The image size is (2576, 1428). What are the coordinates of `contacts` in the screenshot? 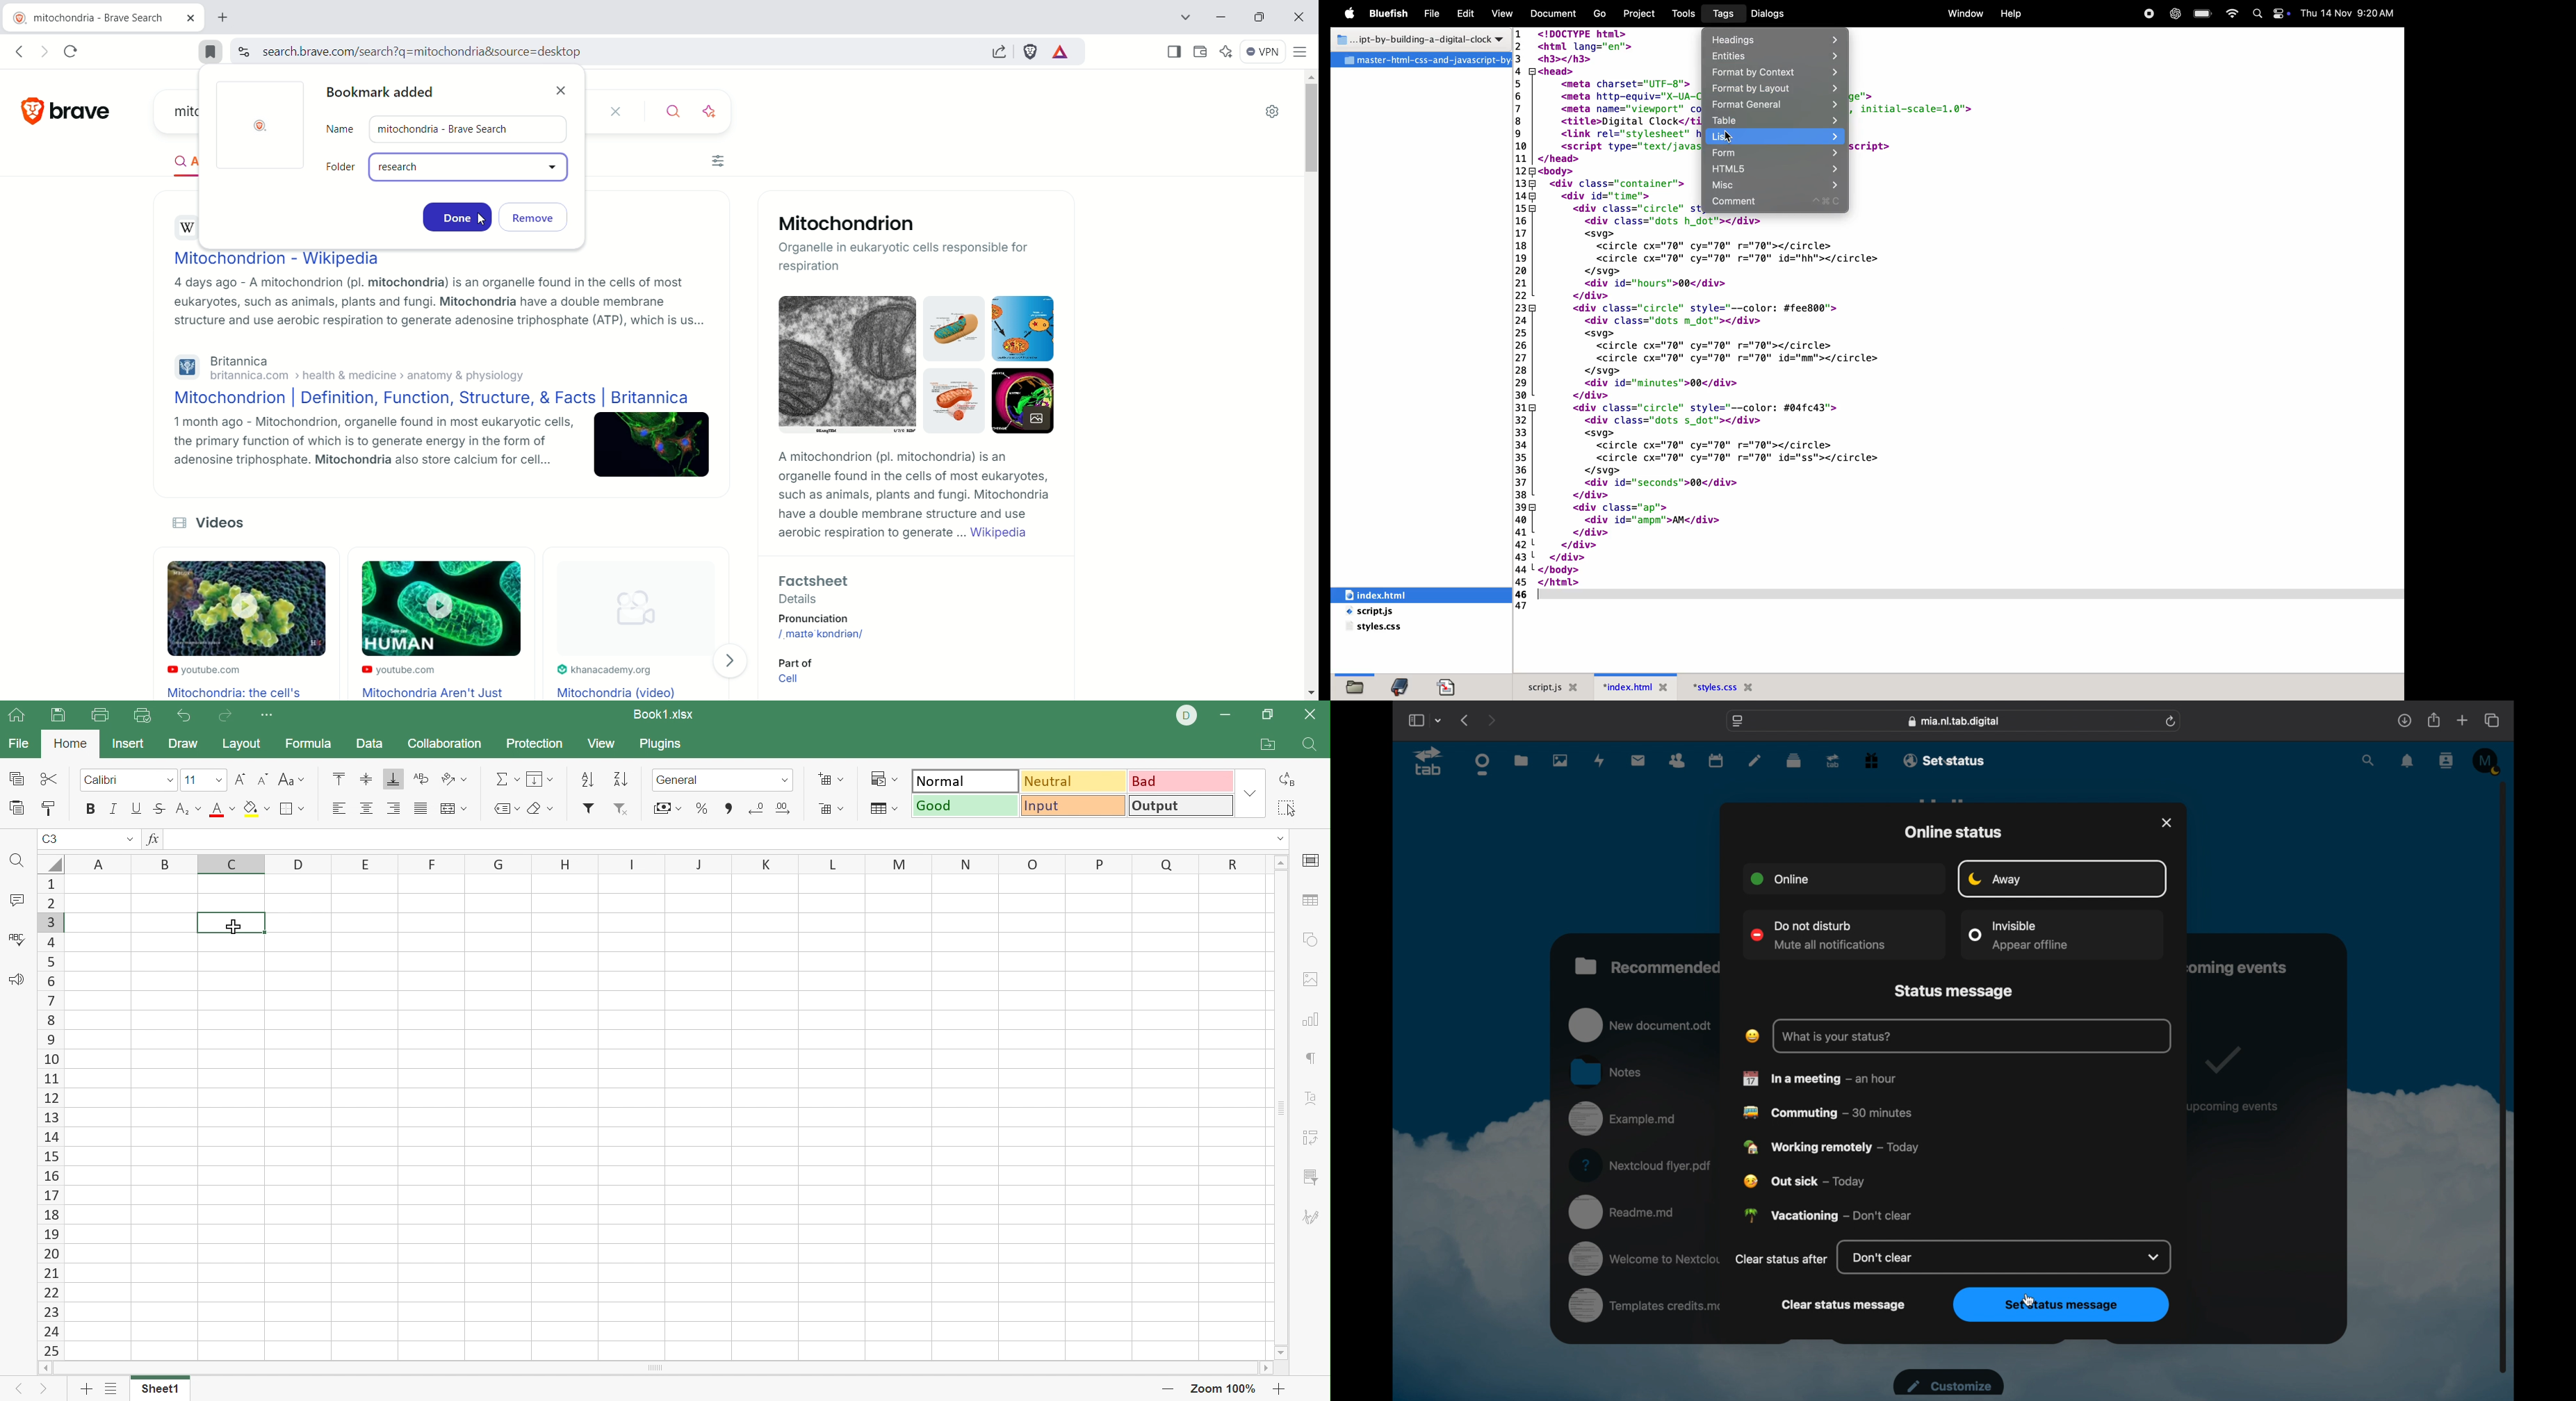 It's located at (2447, 760).